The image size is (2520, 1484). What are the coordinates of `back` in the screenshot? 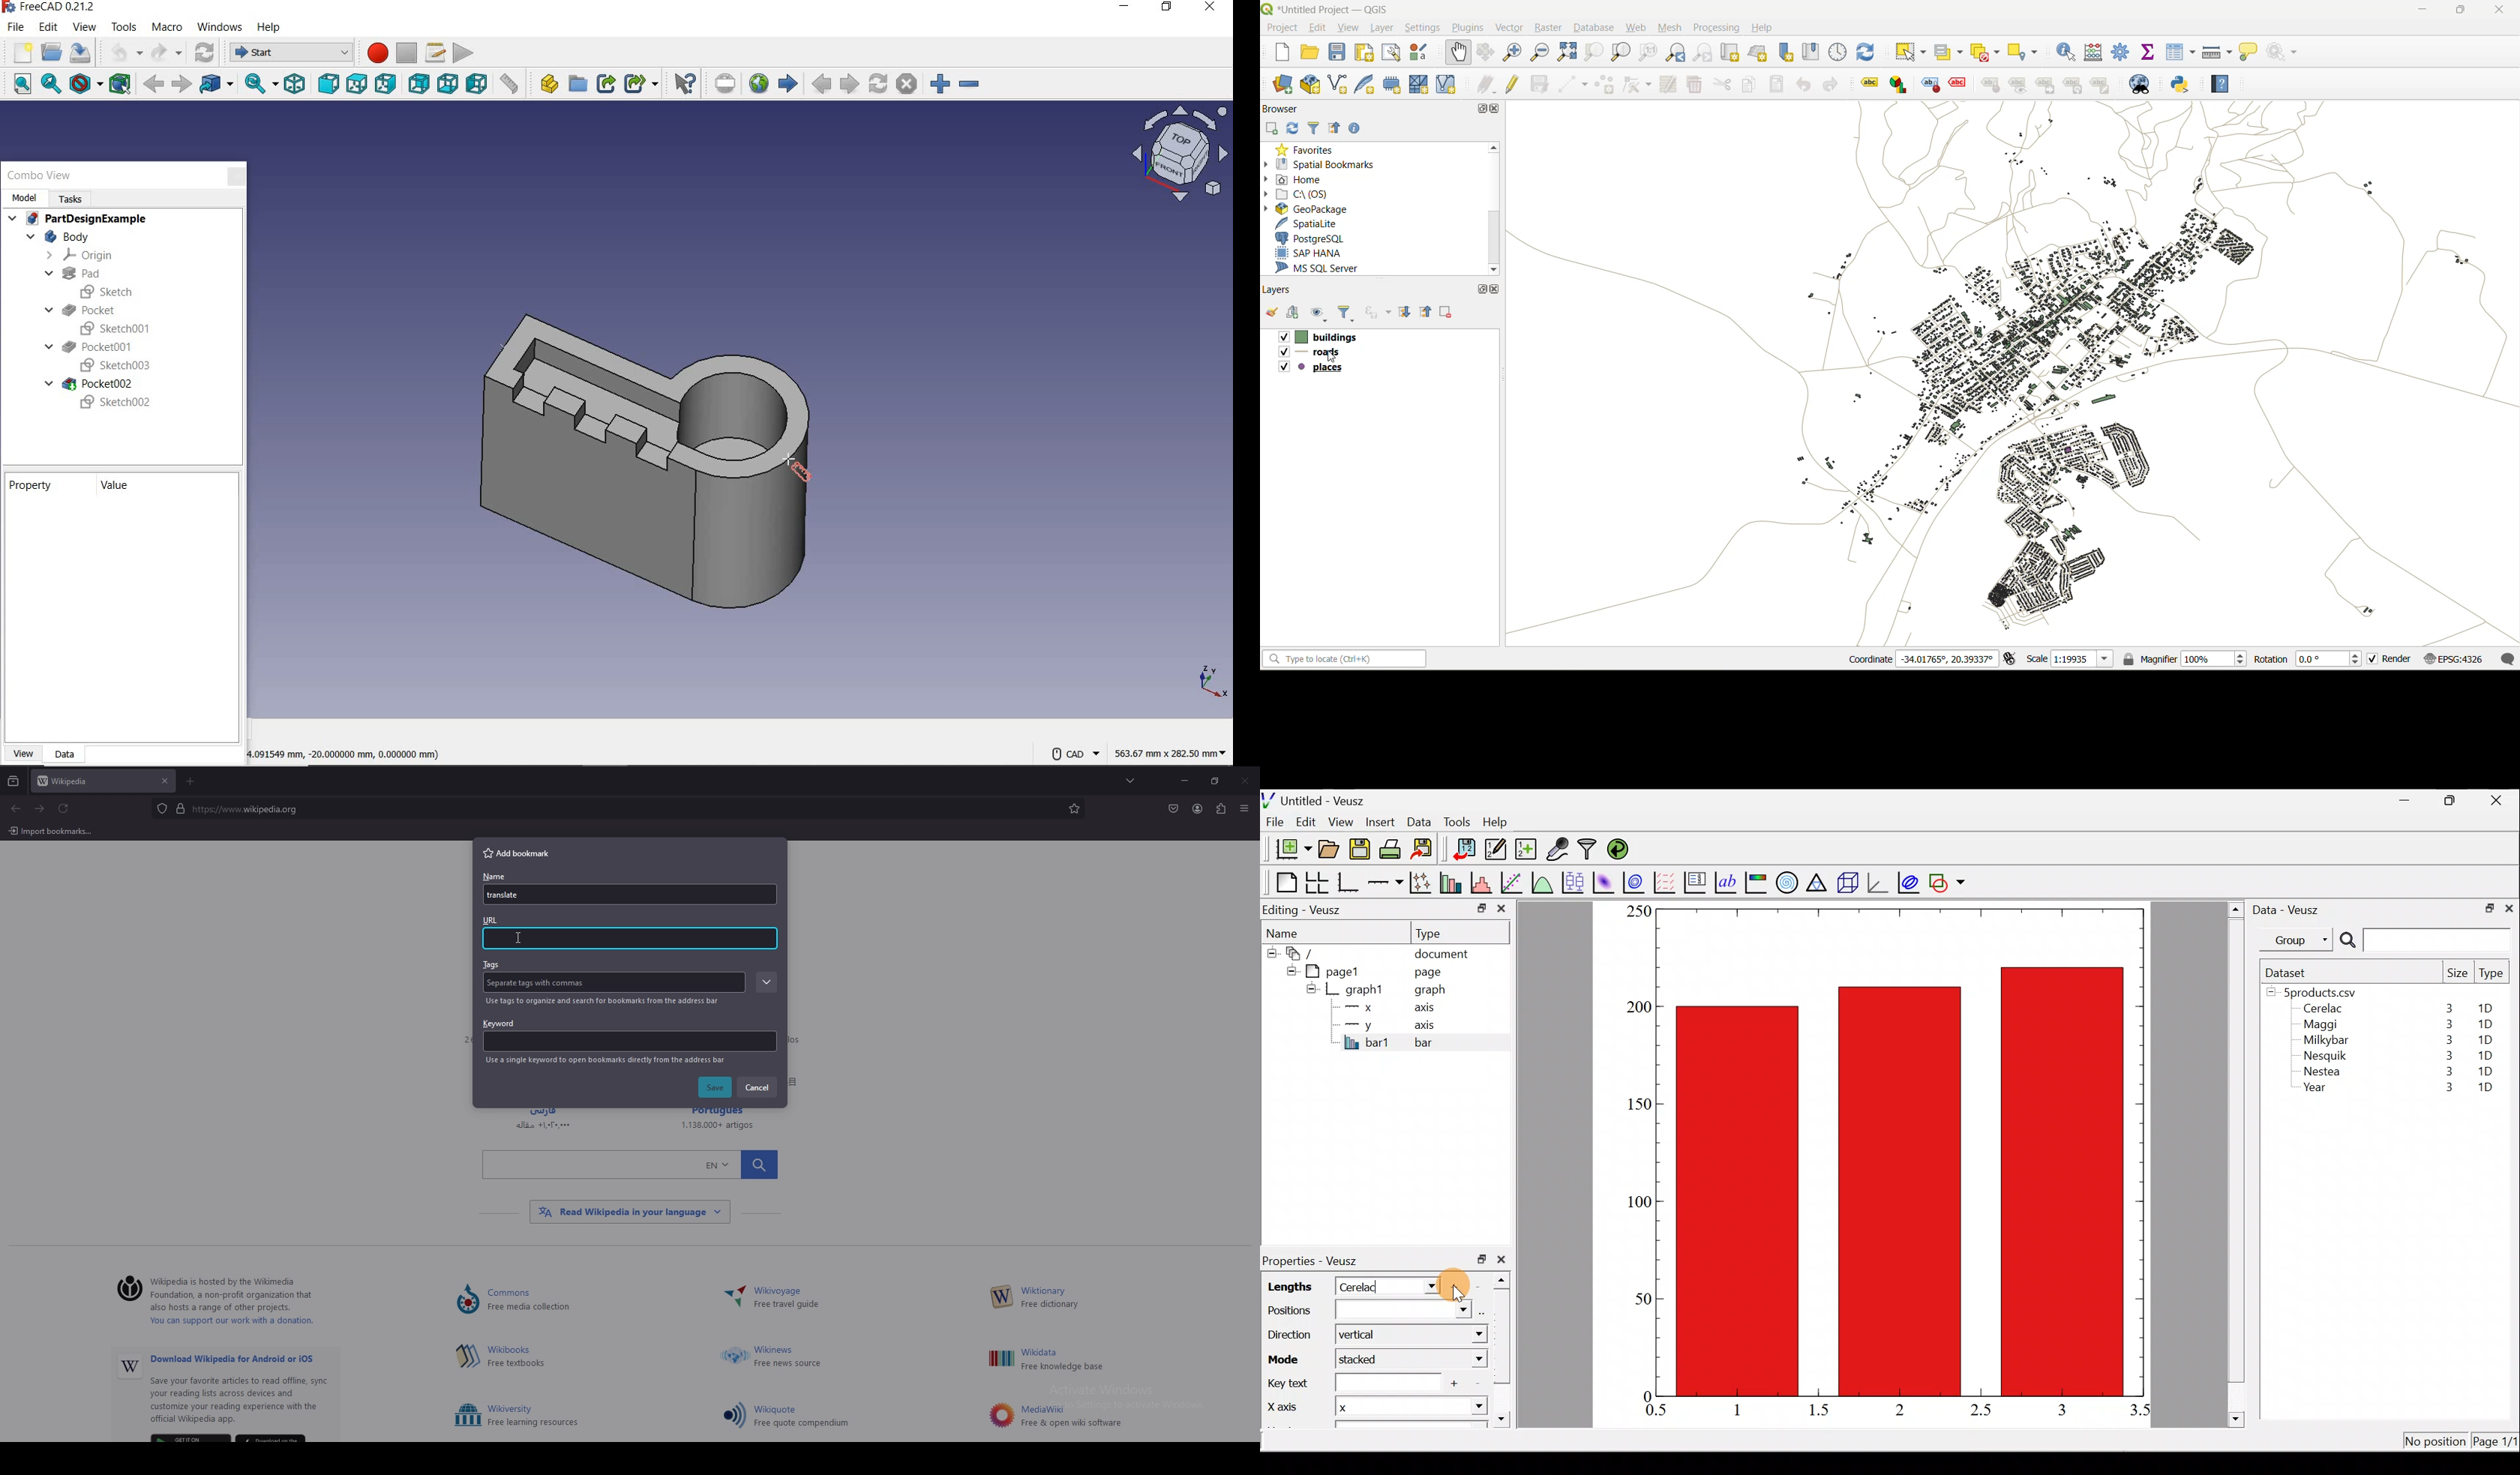 It's located at (154, 85).